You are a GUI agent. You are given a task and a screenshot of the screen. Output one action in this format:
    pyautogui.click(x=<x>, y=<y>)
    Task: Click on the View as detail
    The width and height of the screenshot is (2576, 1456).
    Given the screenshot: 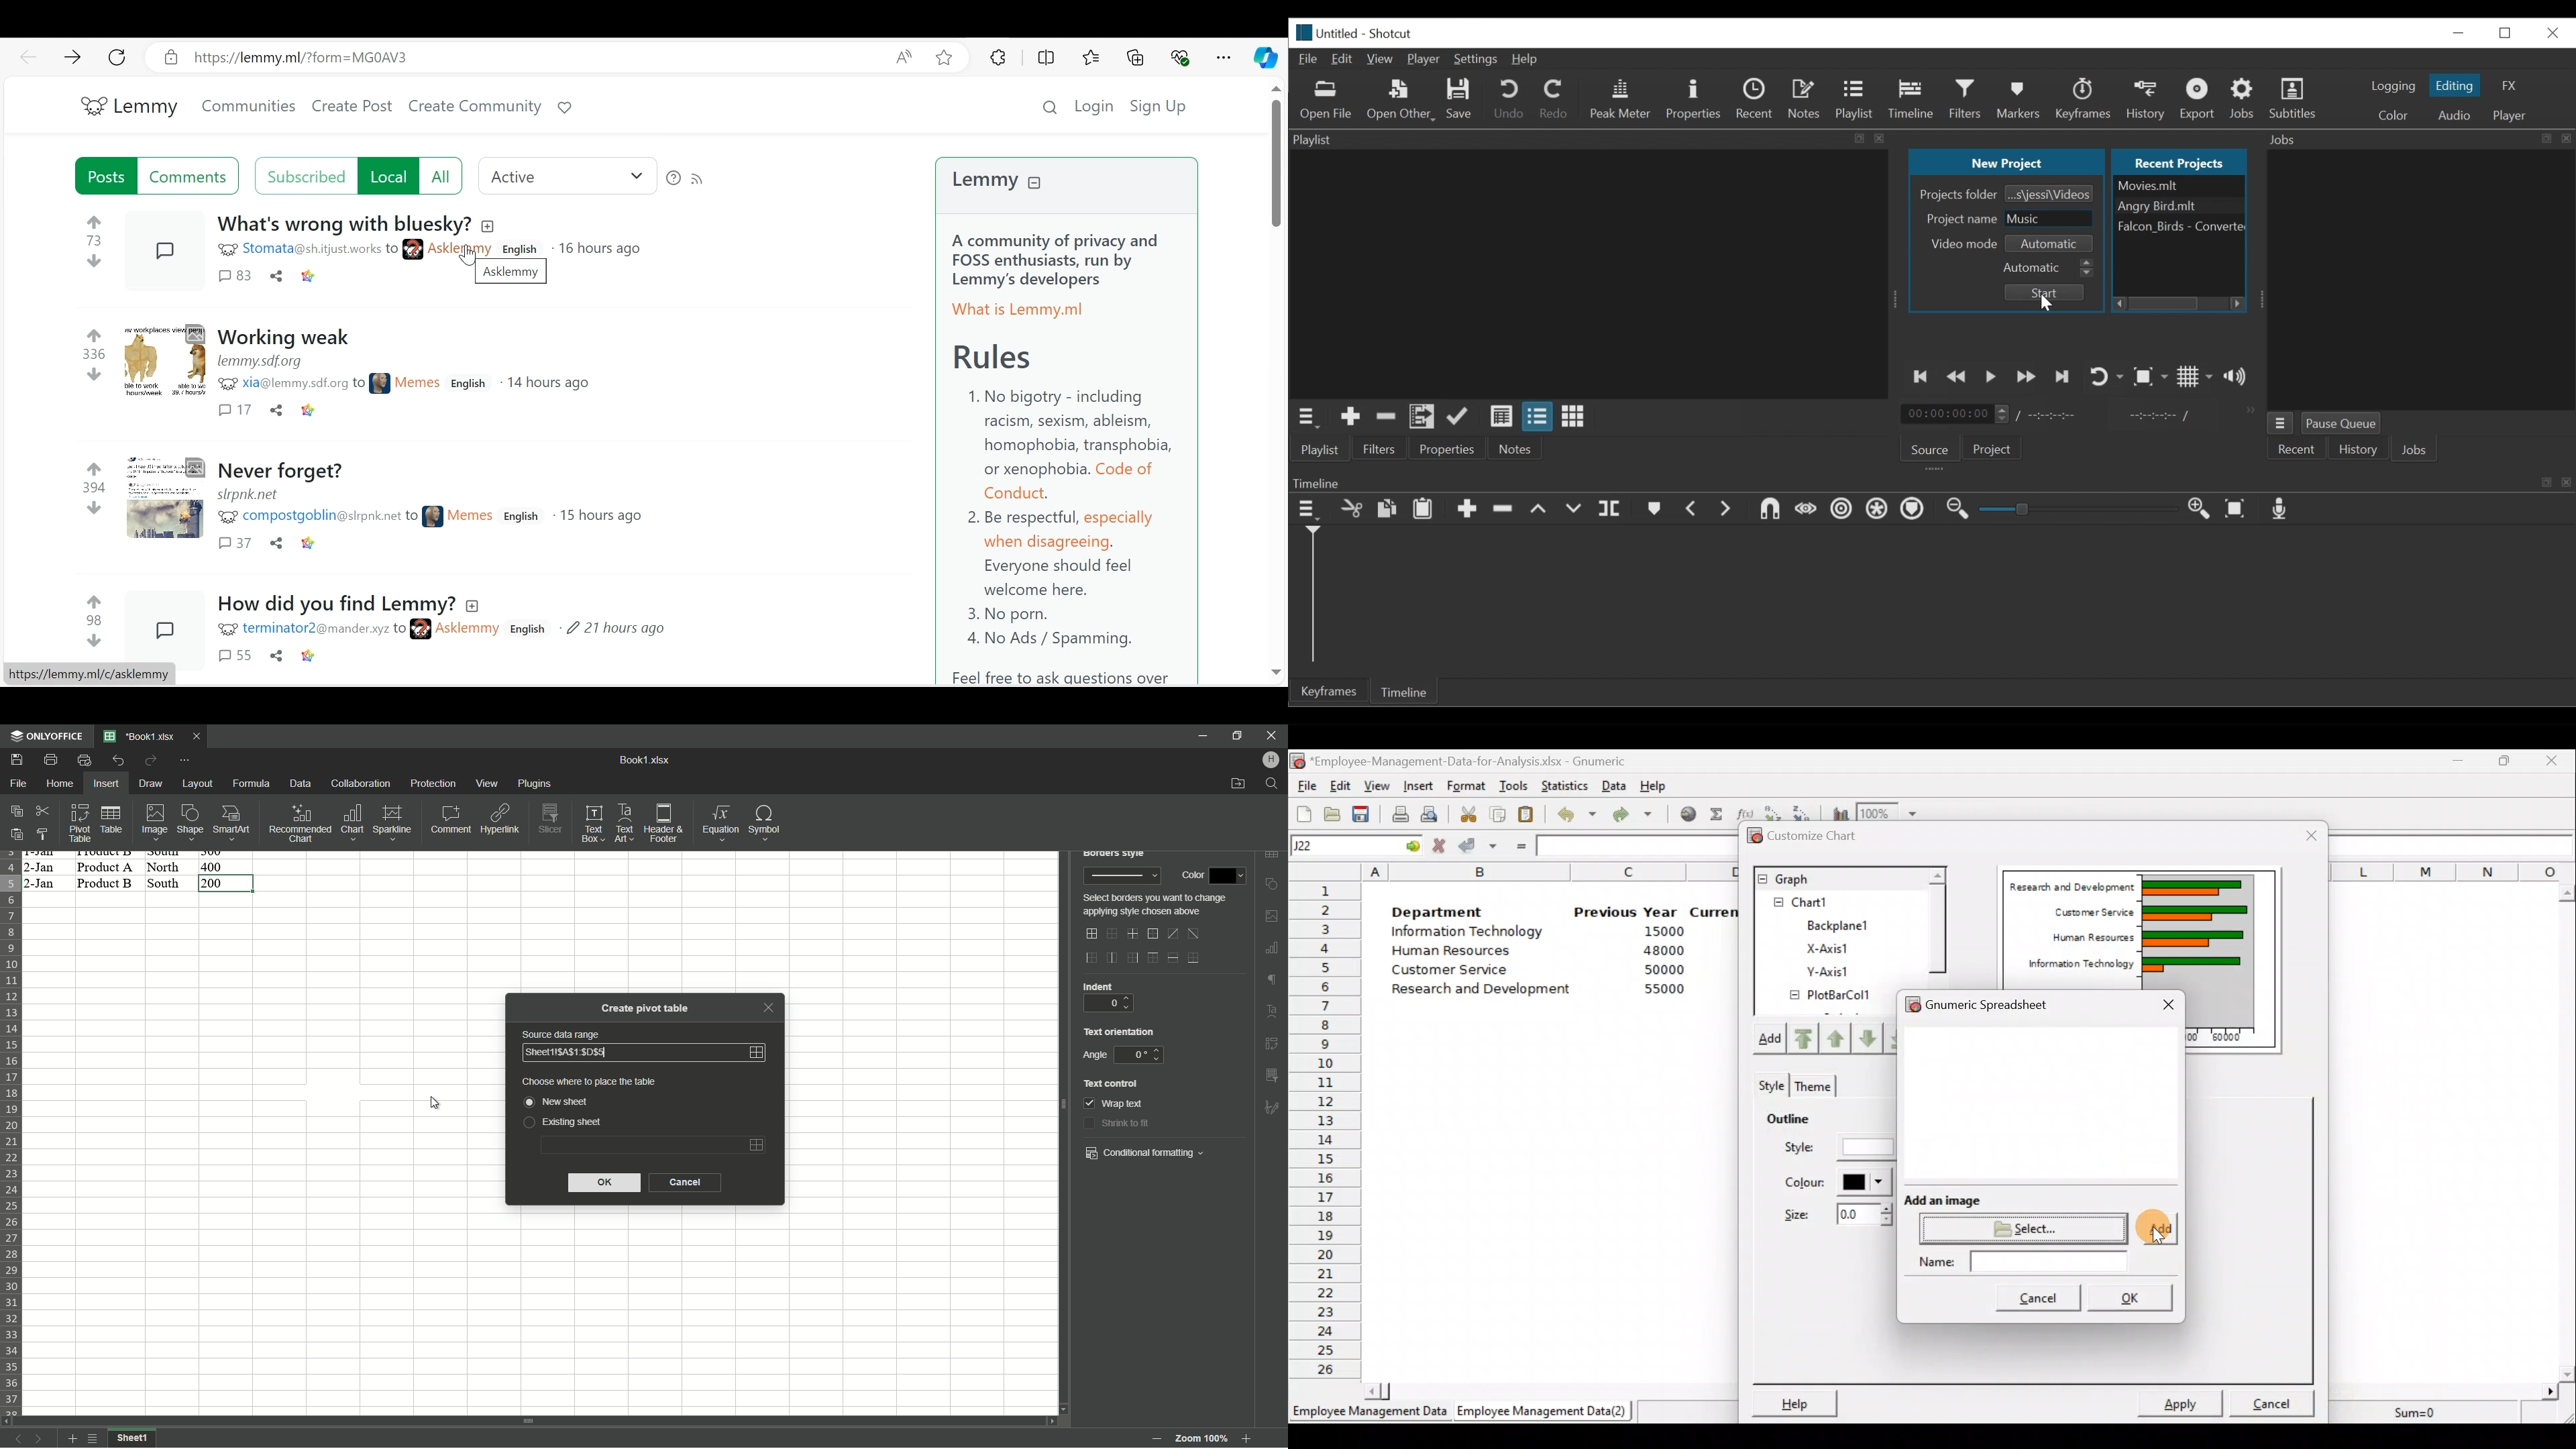 What is the action you would take?
    pyautogui.click(x=1500, y=418)
    